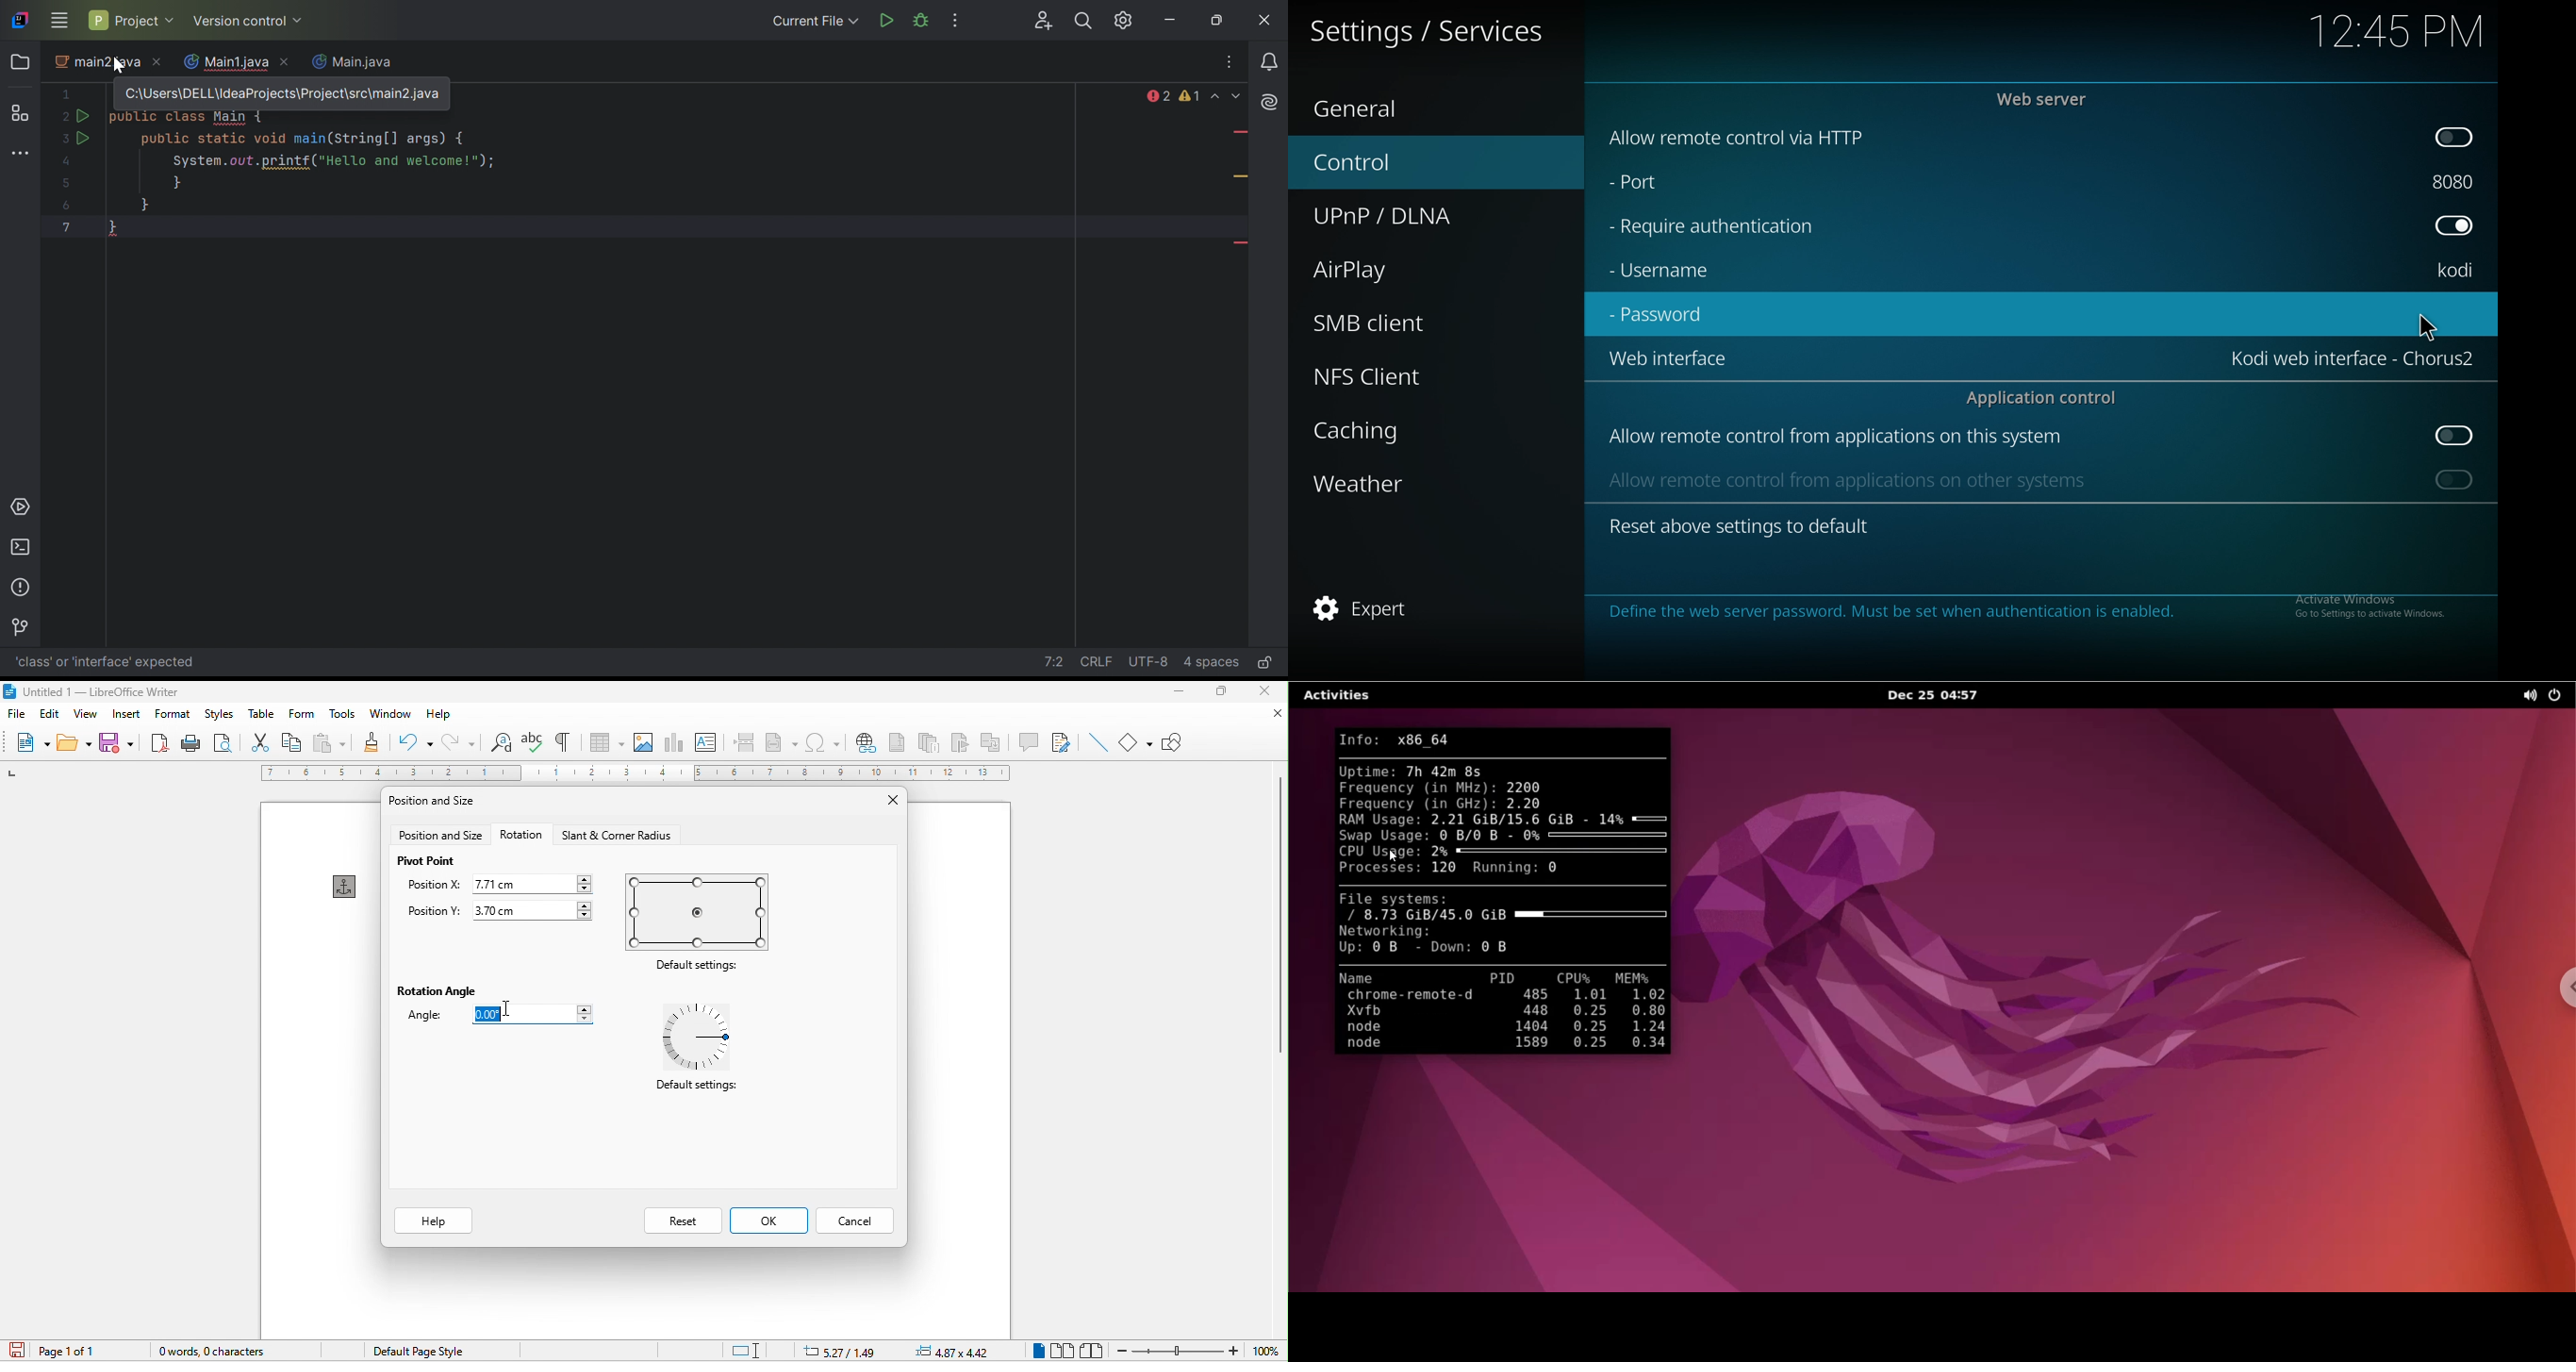  I want to click on control, so click(1409, 161).